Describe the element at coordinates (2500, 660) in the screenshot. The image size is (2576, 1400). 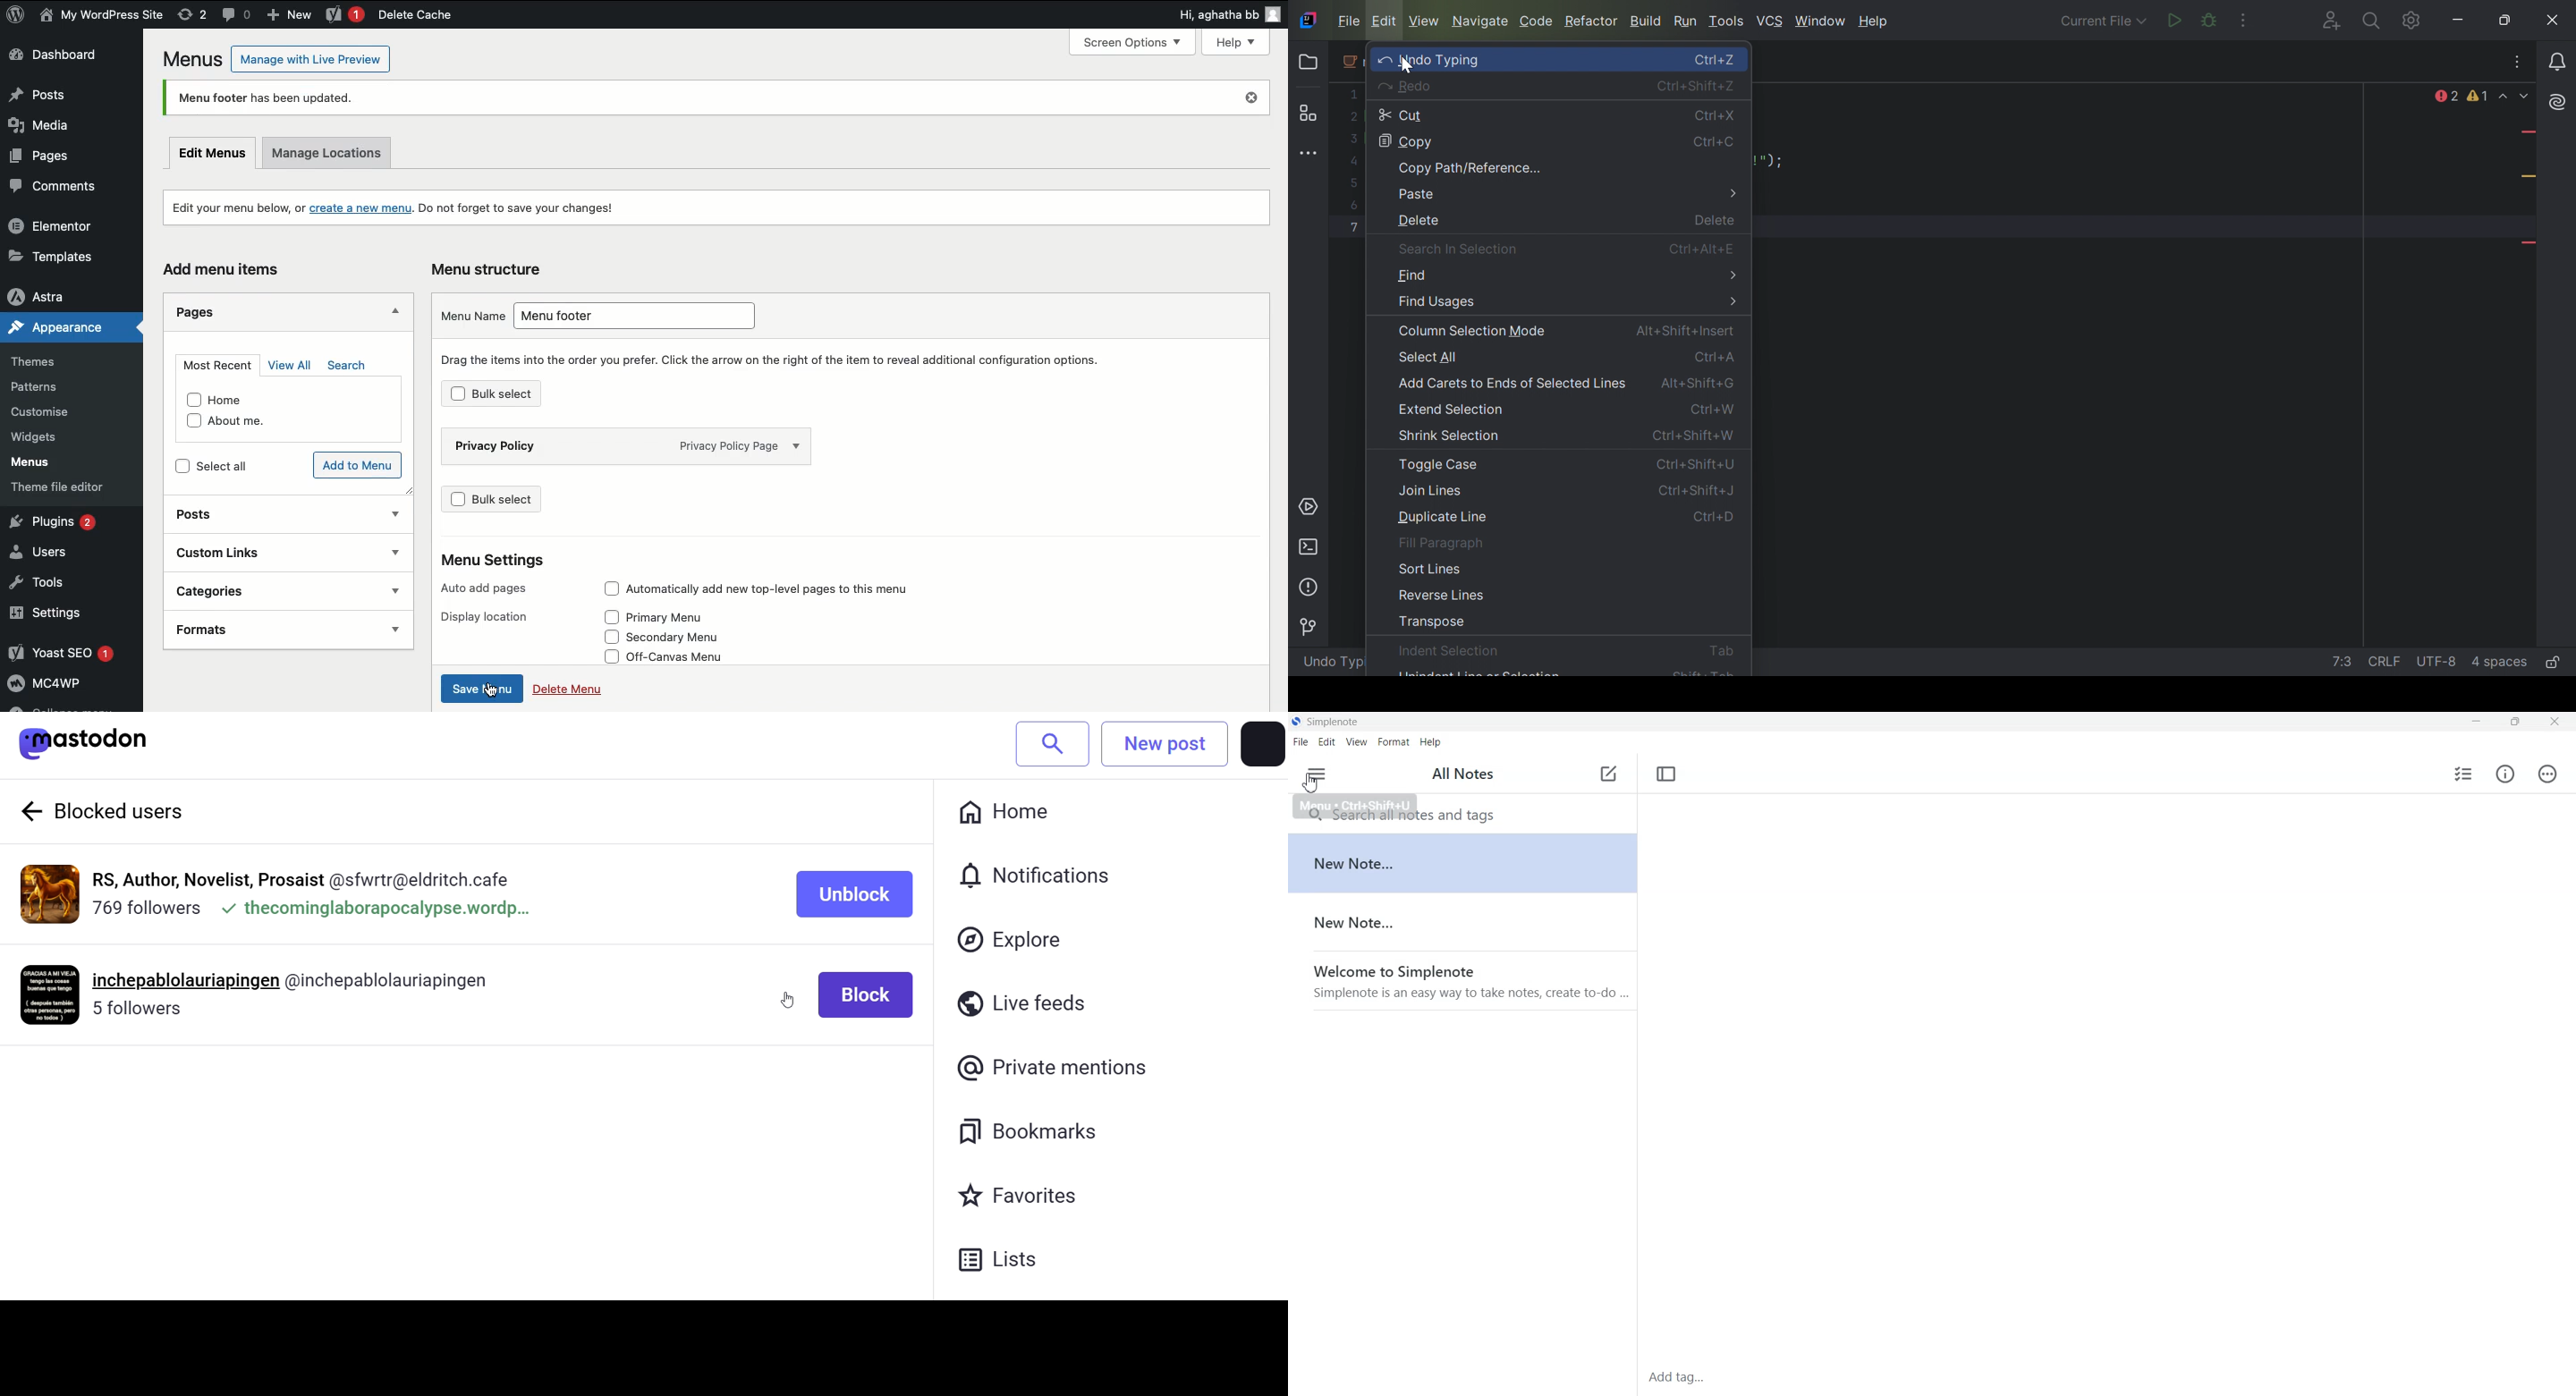
I see `indent: 4 spaces` at that location.